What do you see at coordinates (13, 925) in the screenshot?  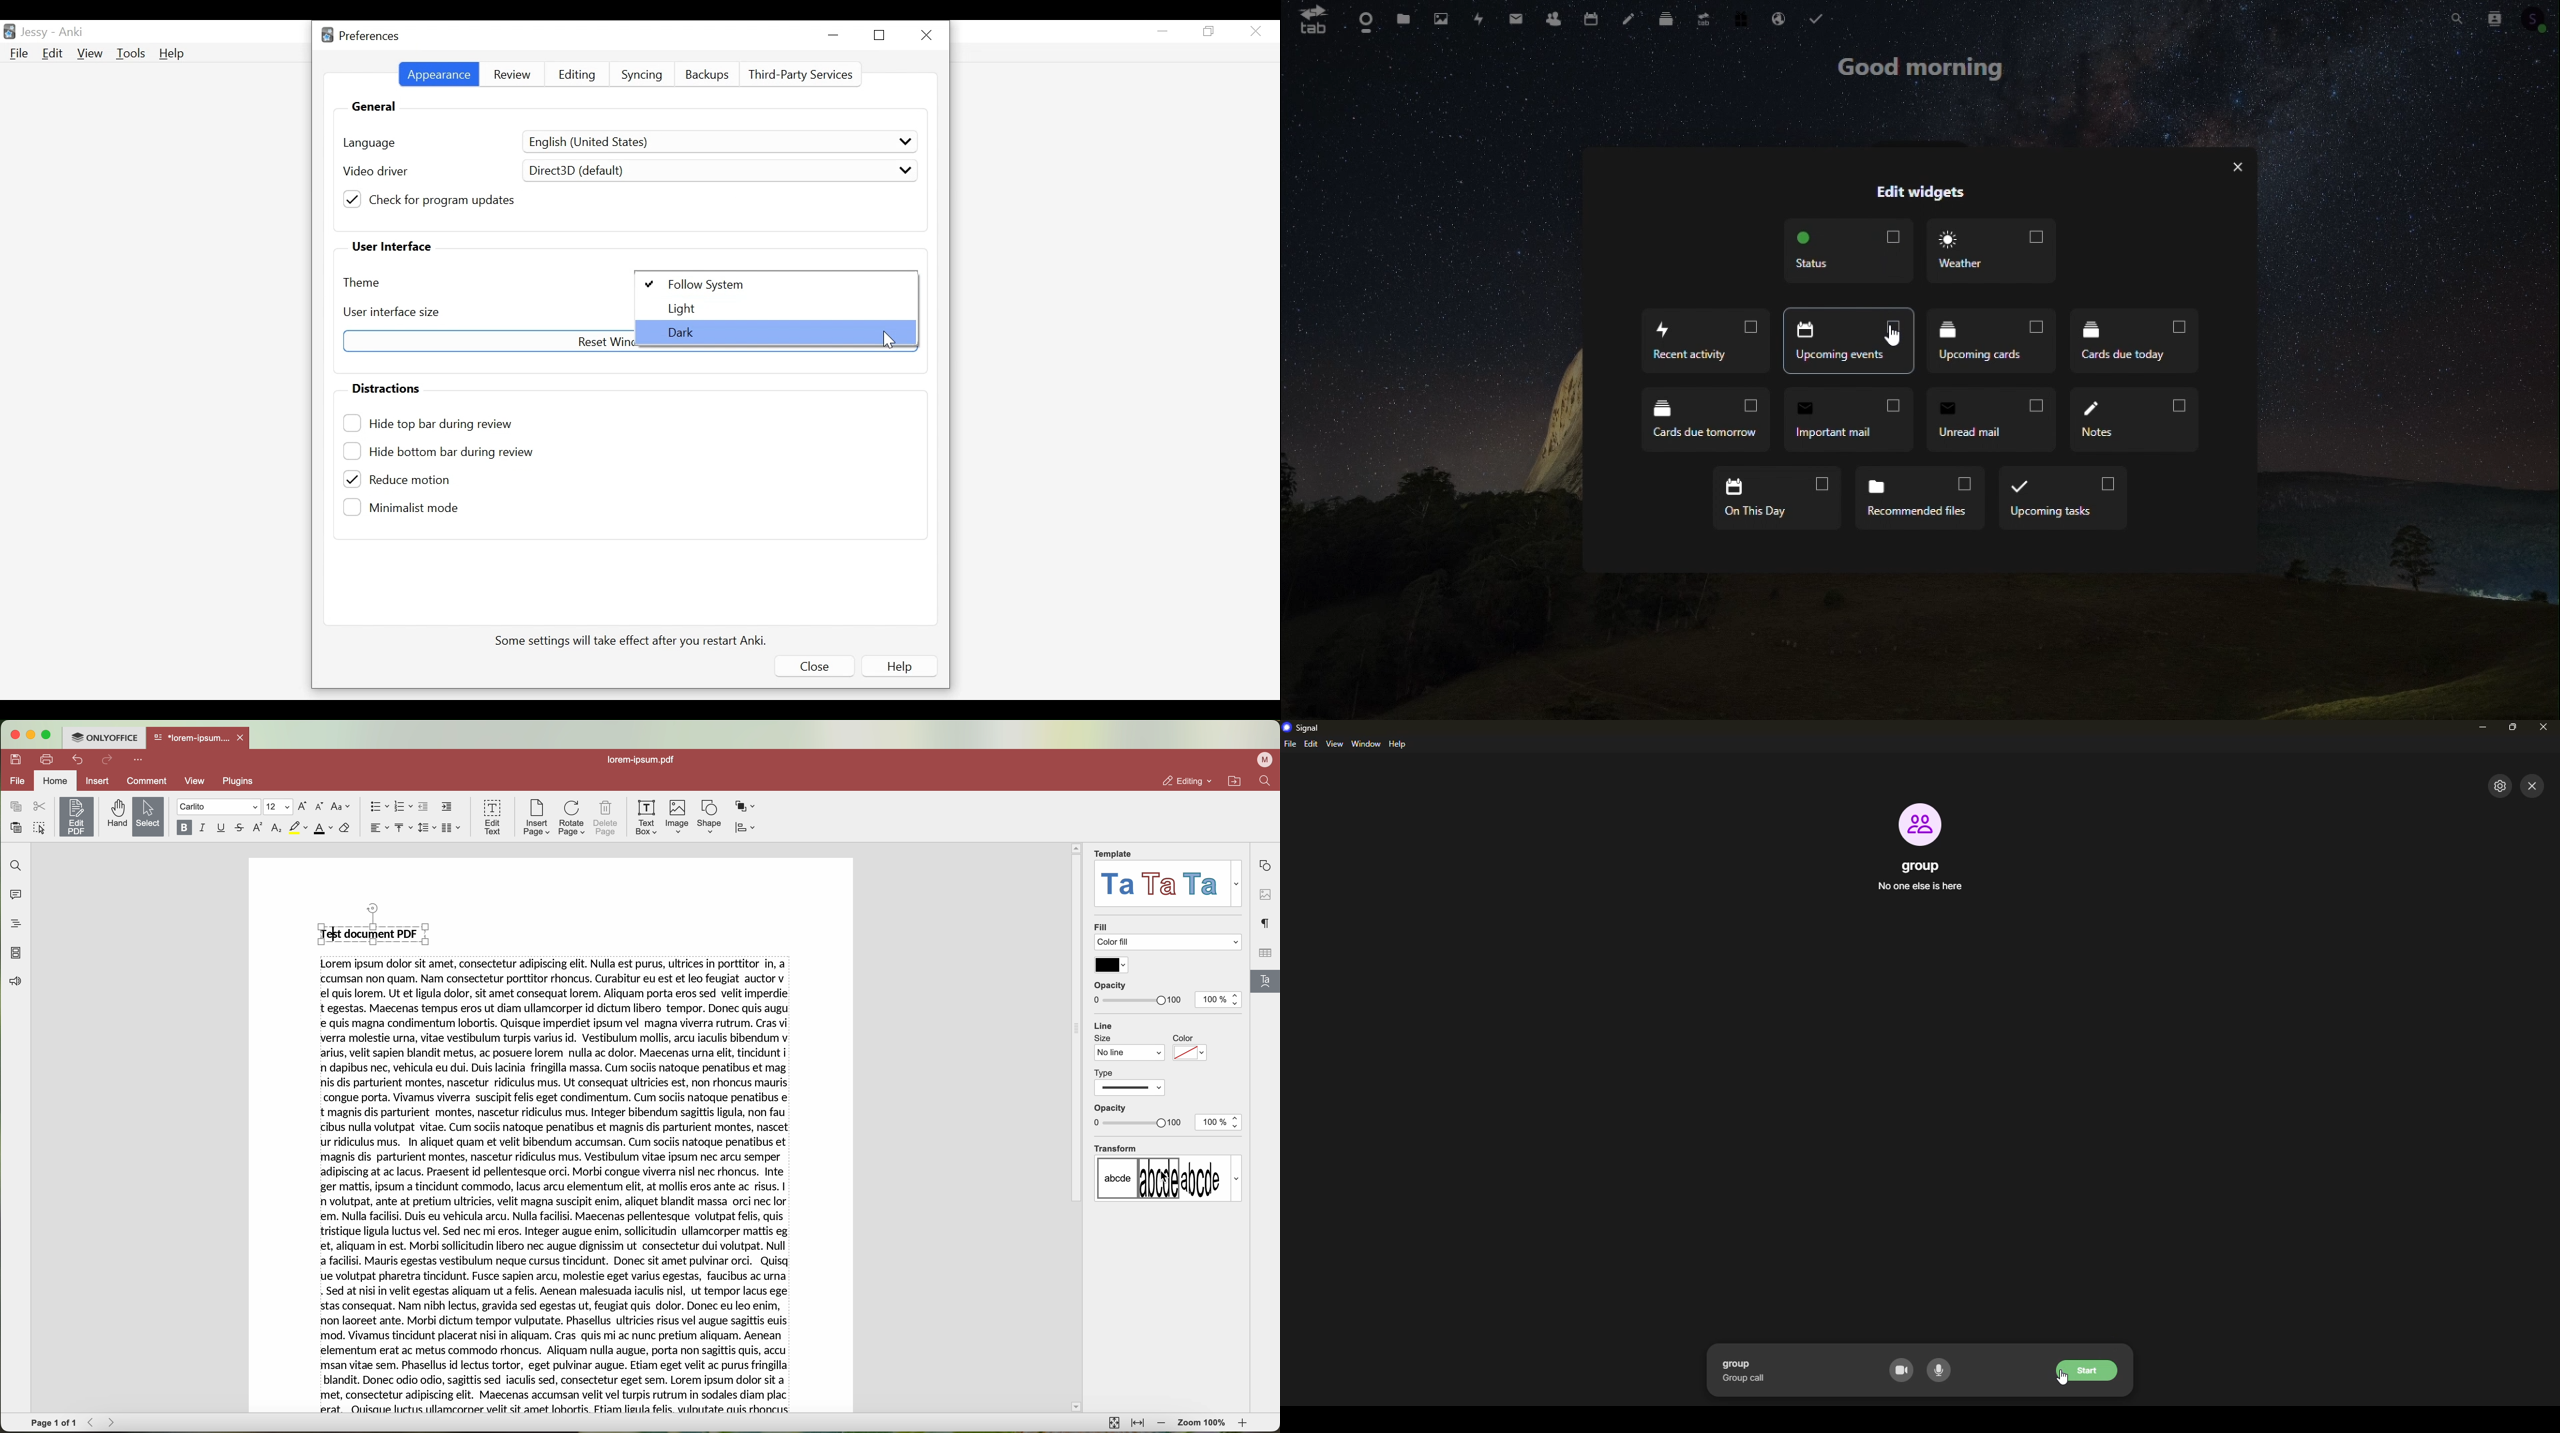 I see `headings` at bounding box center [13, 925].